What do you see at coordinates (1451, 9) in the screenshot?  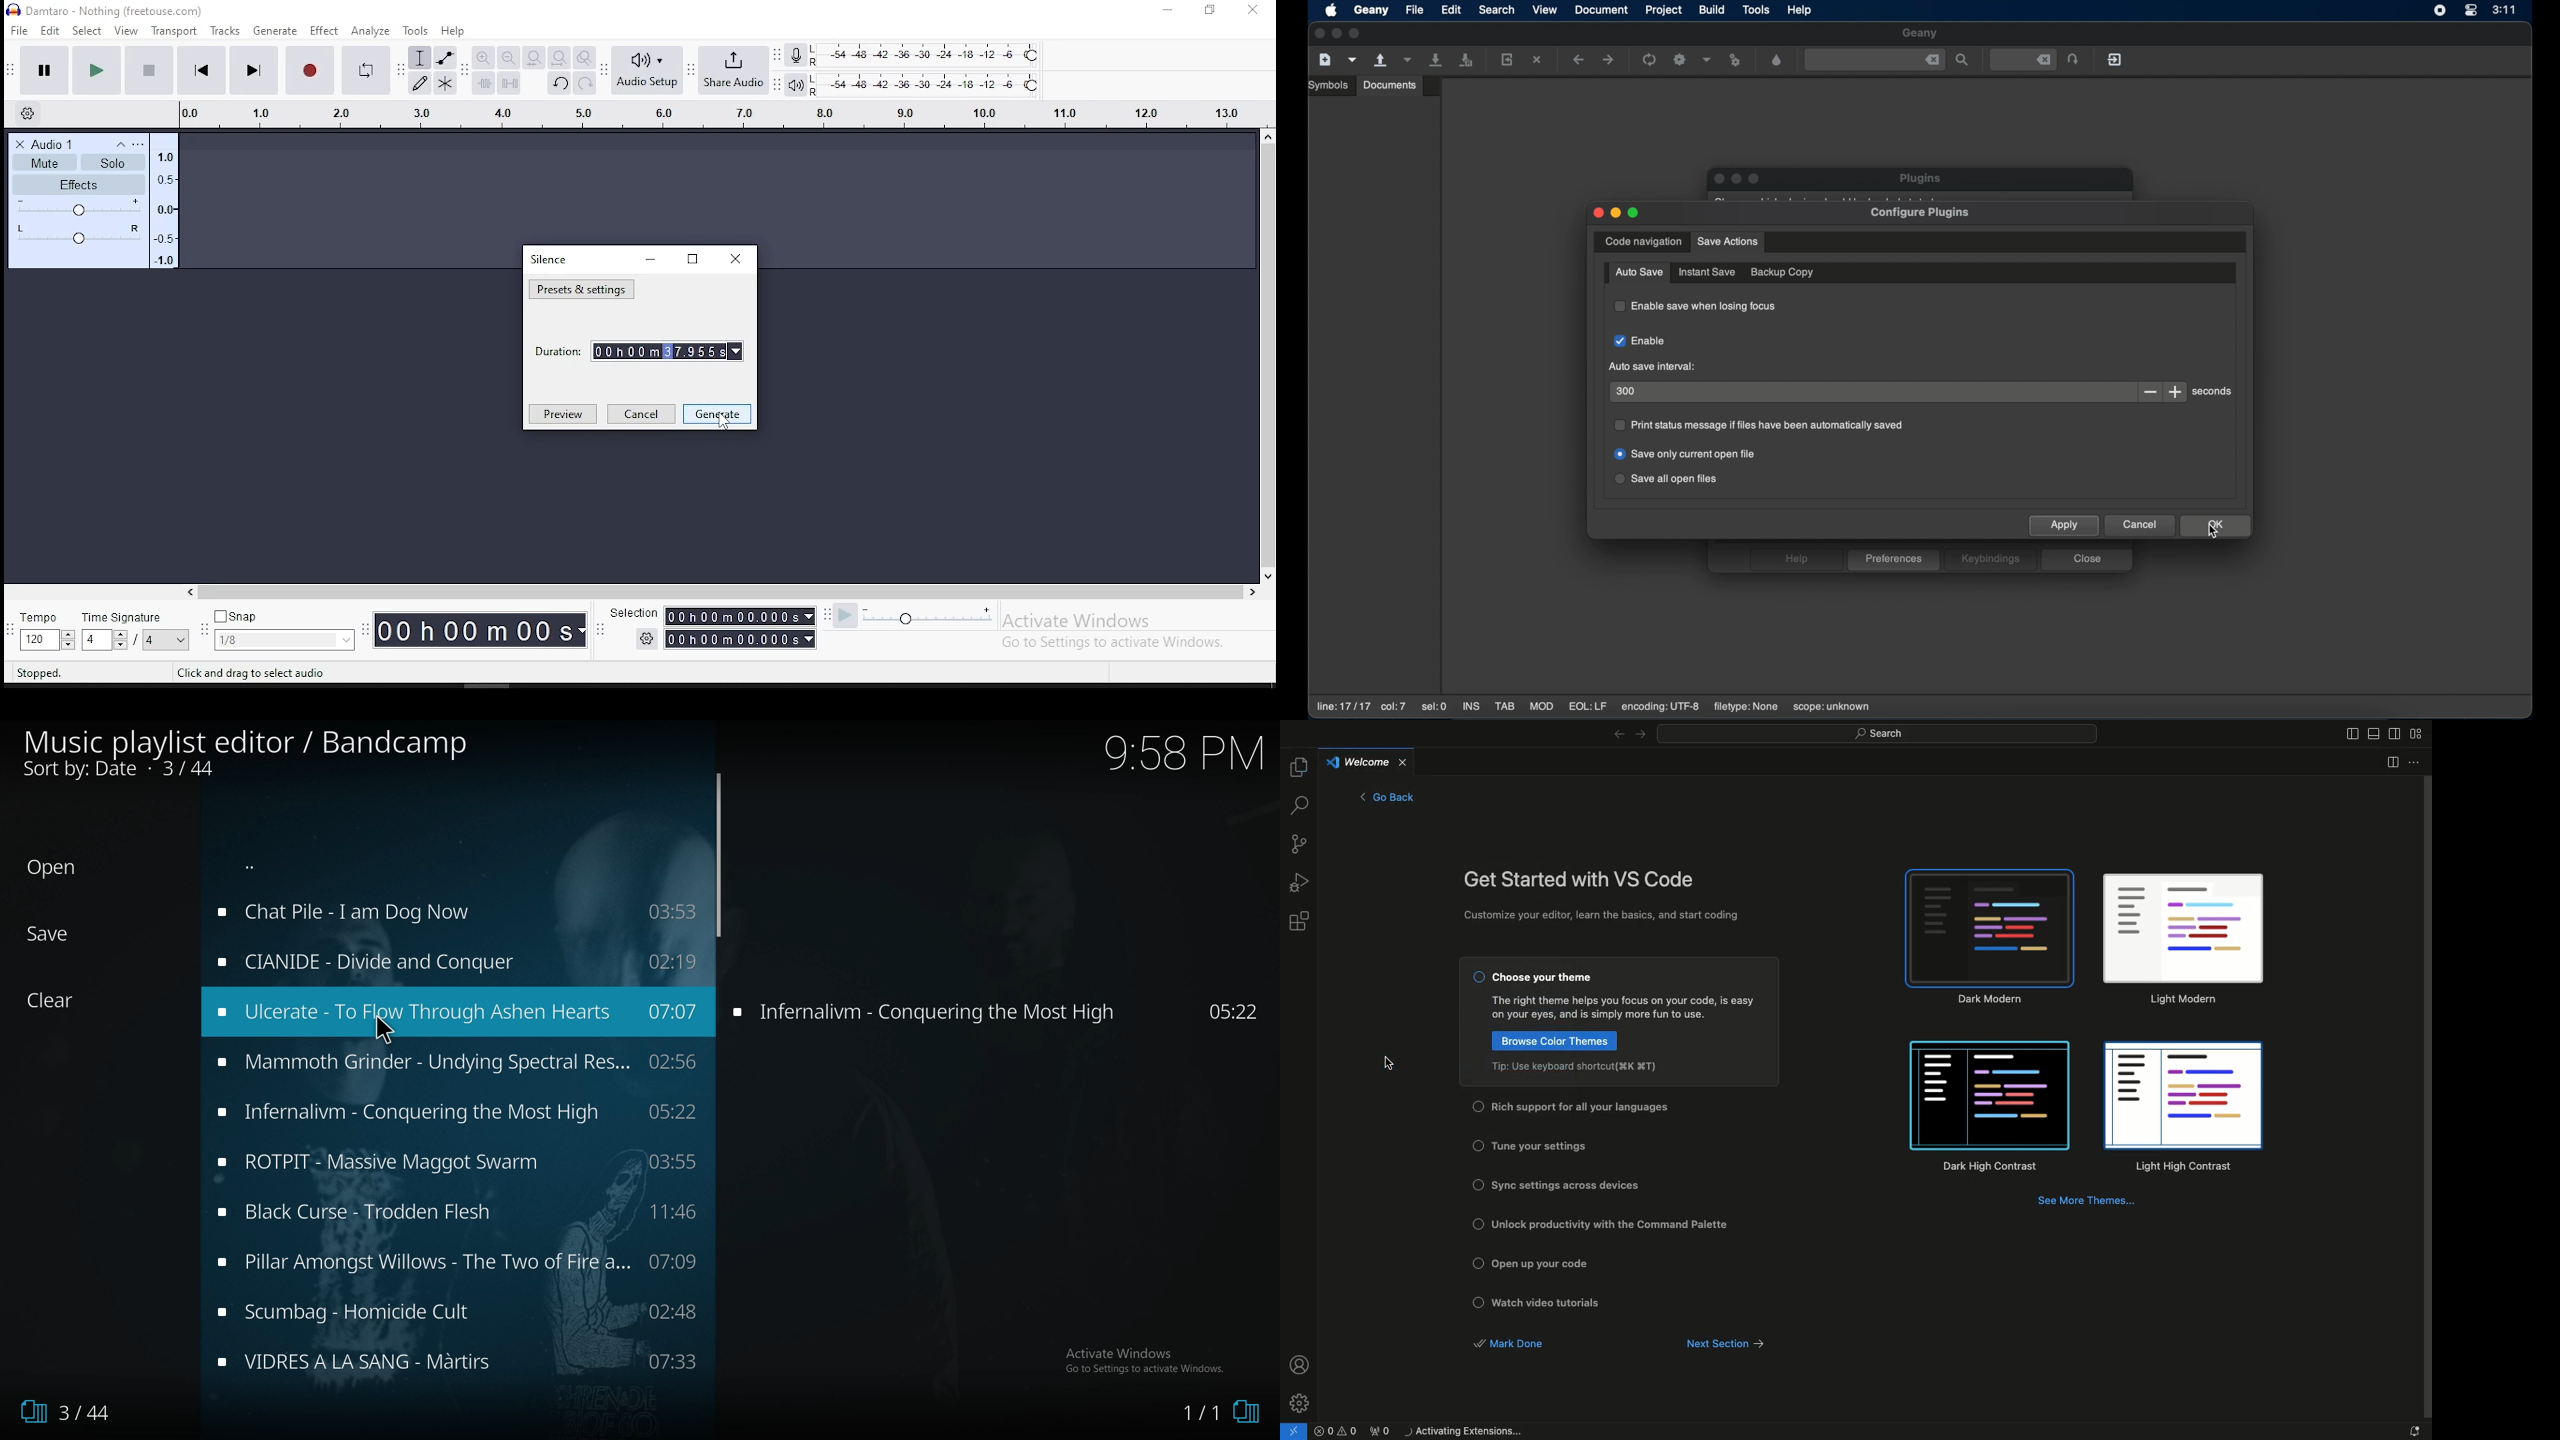 I see `edit` at bounding box center [1451, 9].